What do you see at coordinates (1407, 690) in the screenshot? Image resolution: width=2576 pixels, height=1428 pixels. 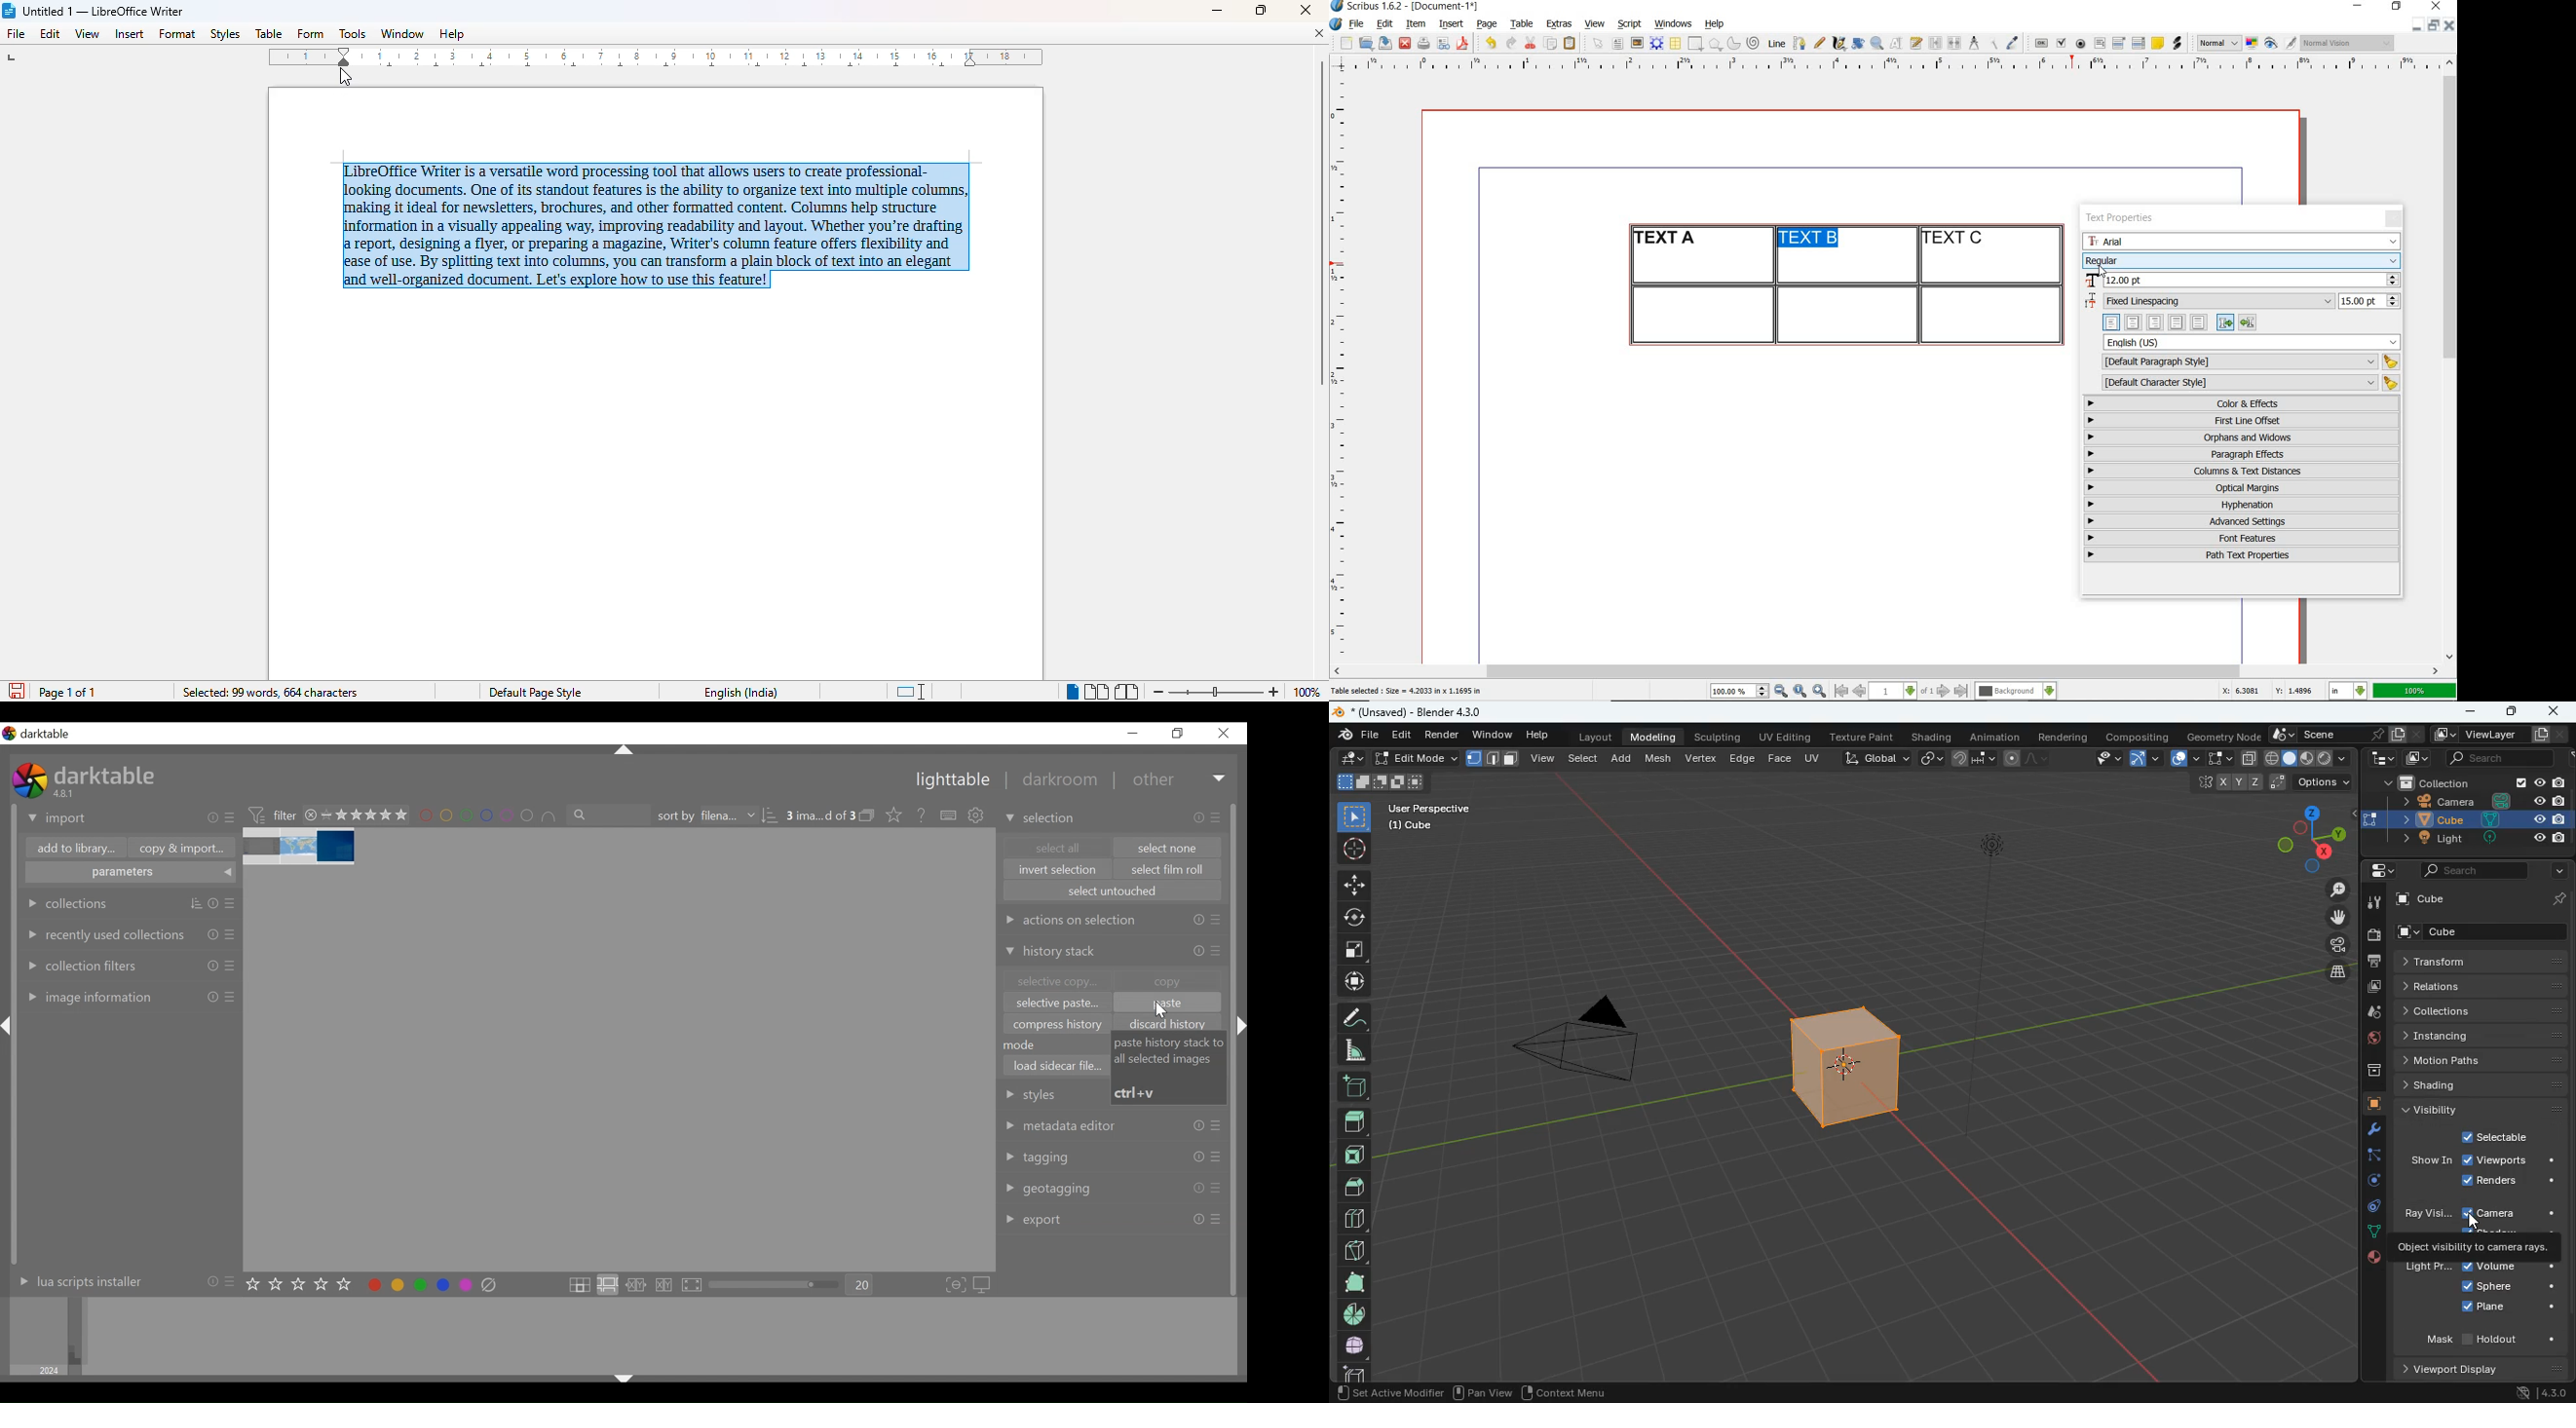 I see `Table selected : Size = 4.2033 in x 1.1695 in` at bounding box center [1407, 690].